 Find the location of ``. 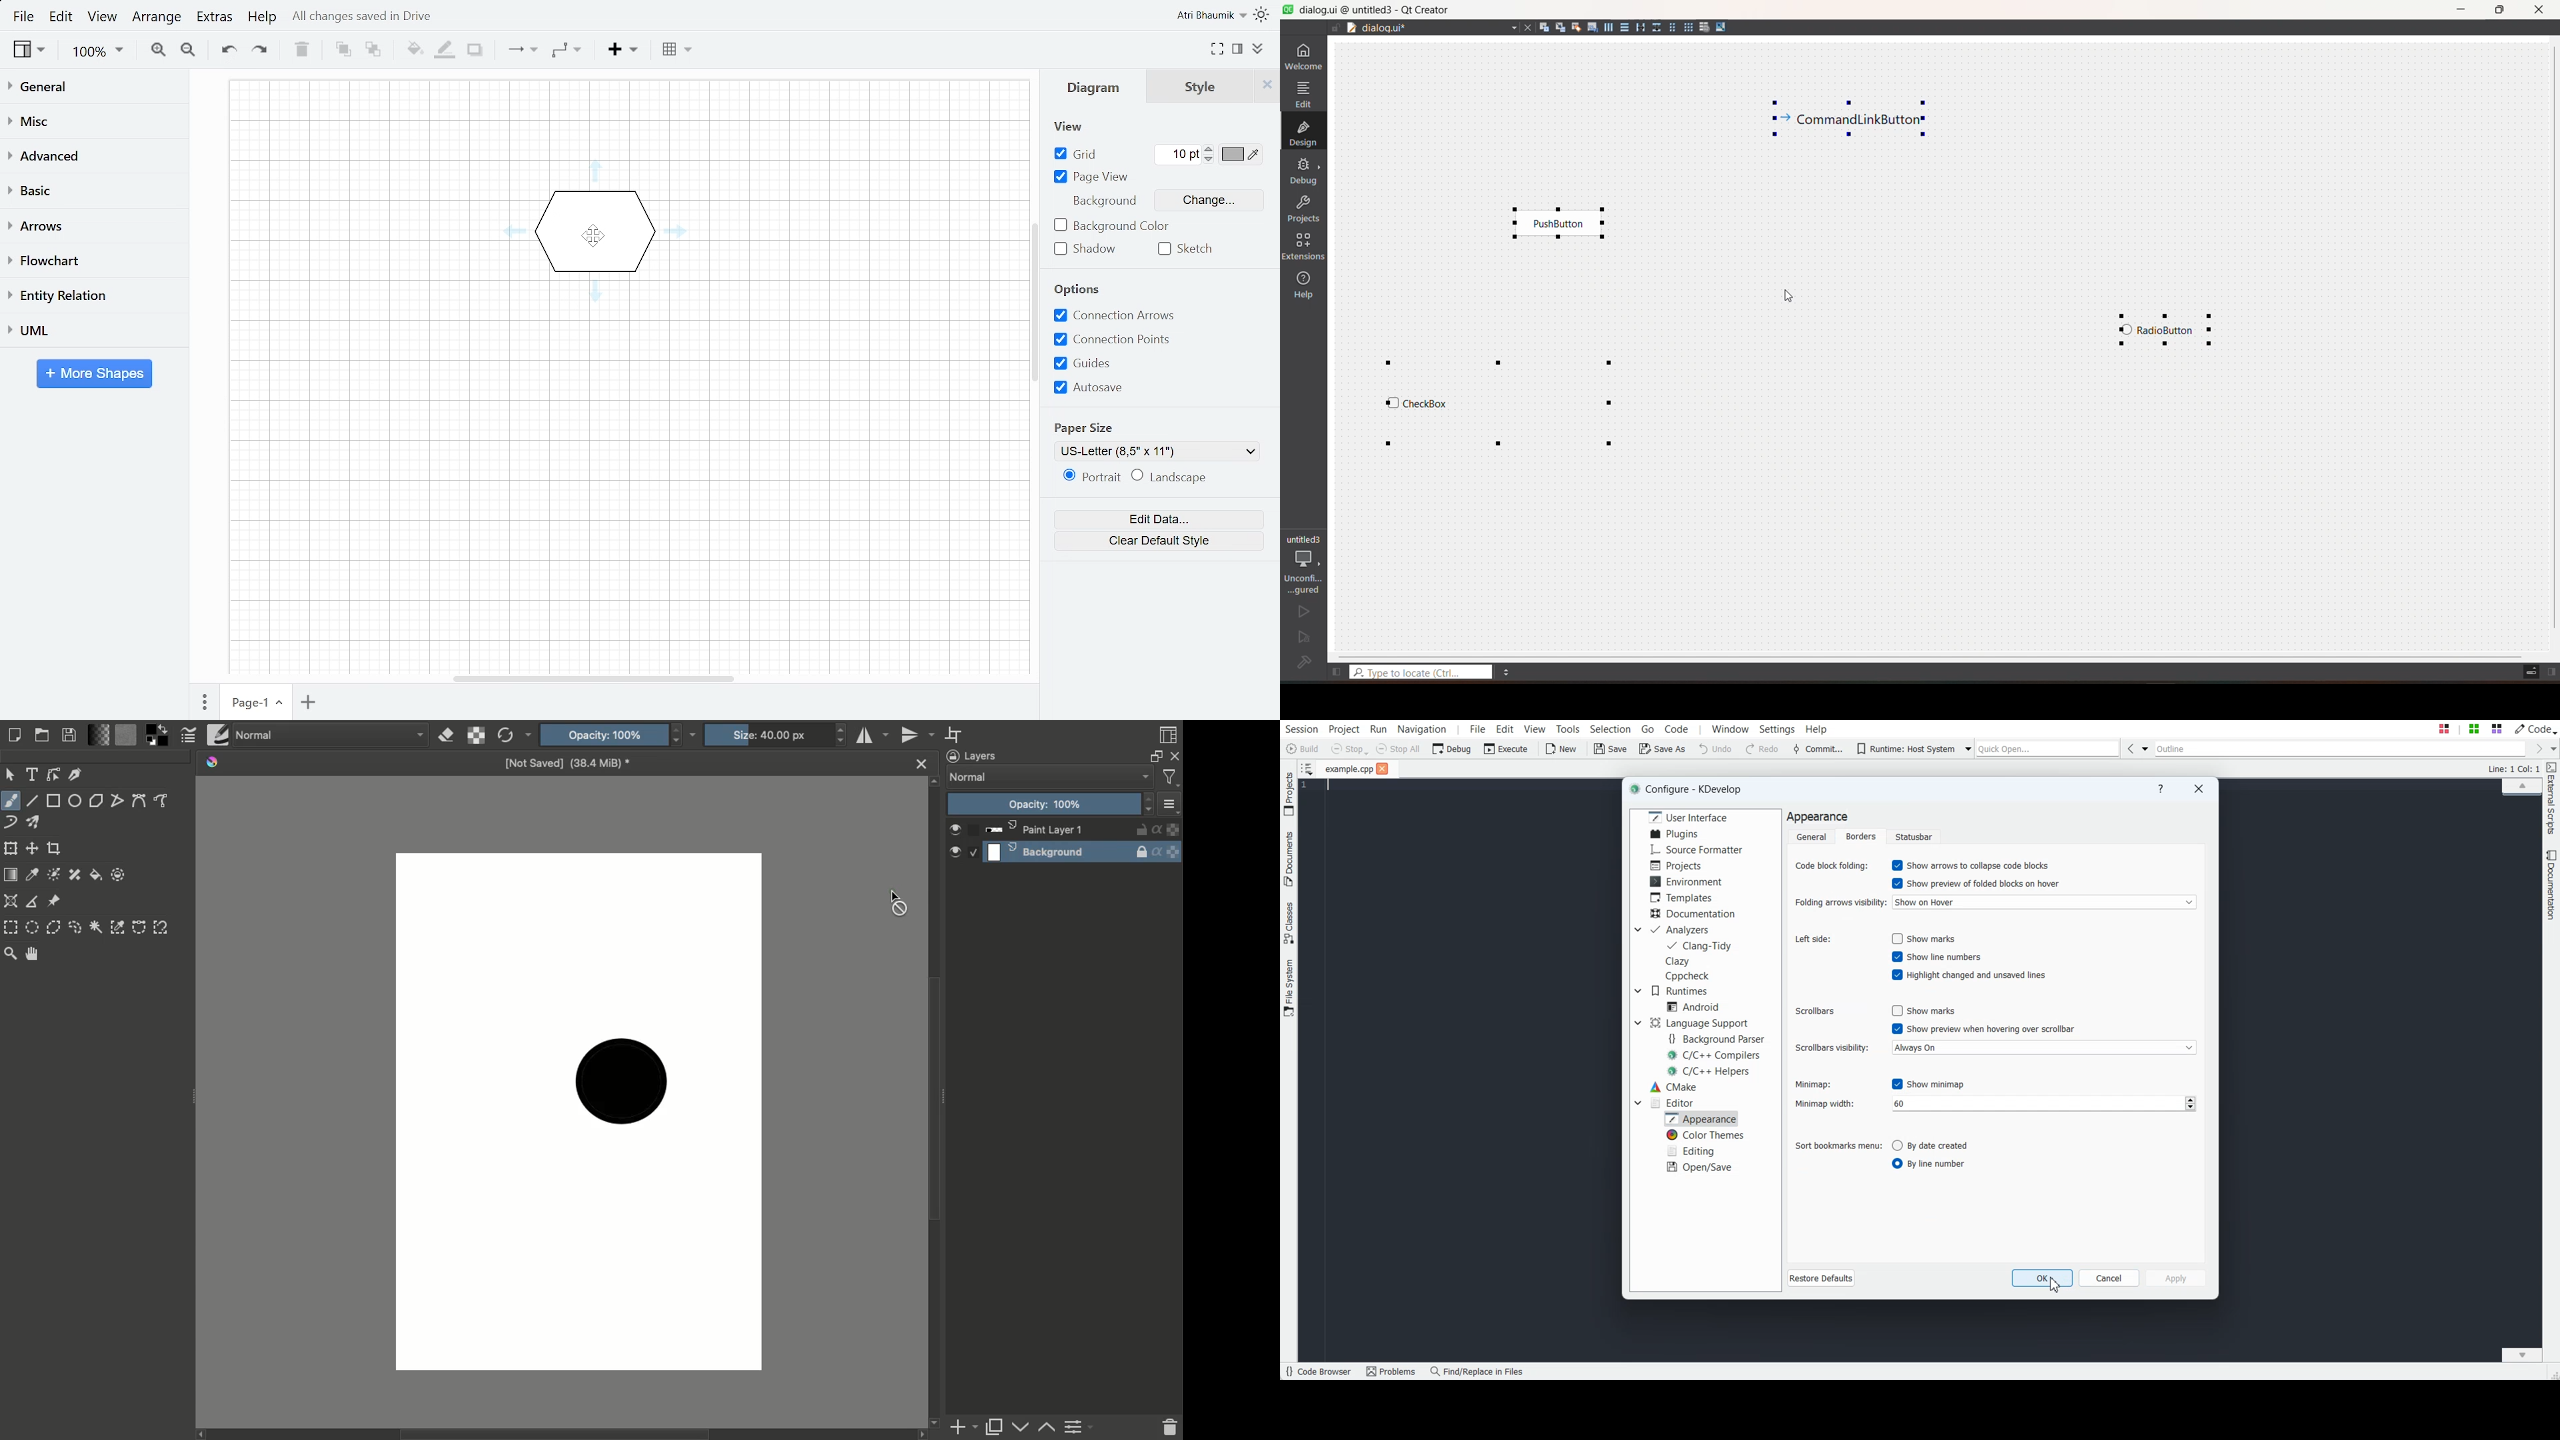

 is located at coordinates (1034, 302).